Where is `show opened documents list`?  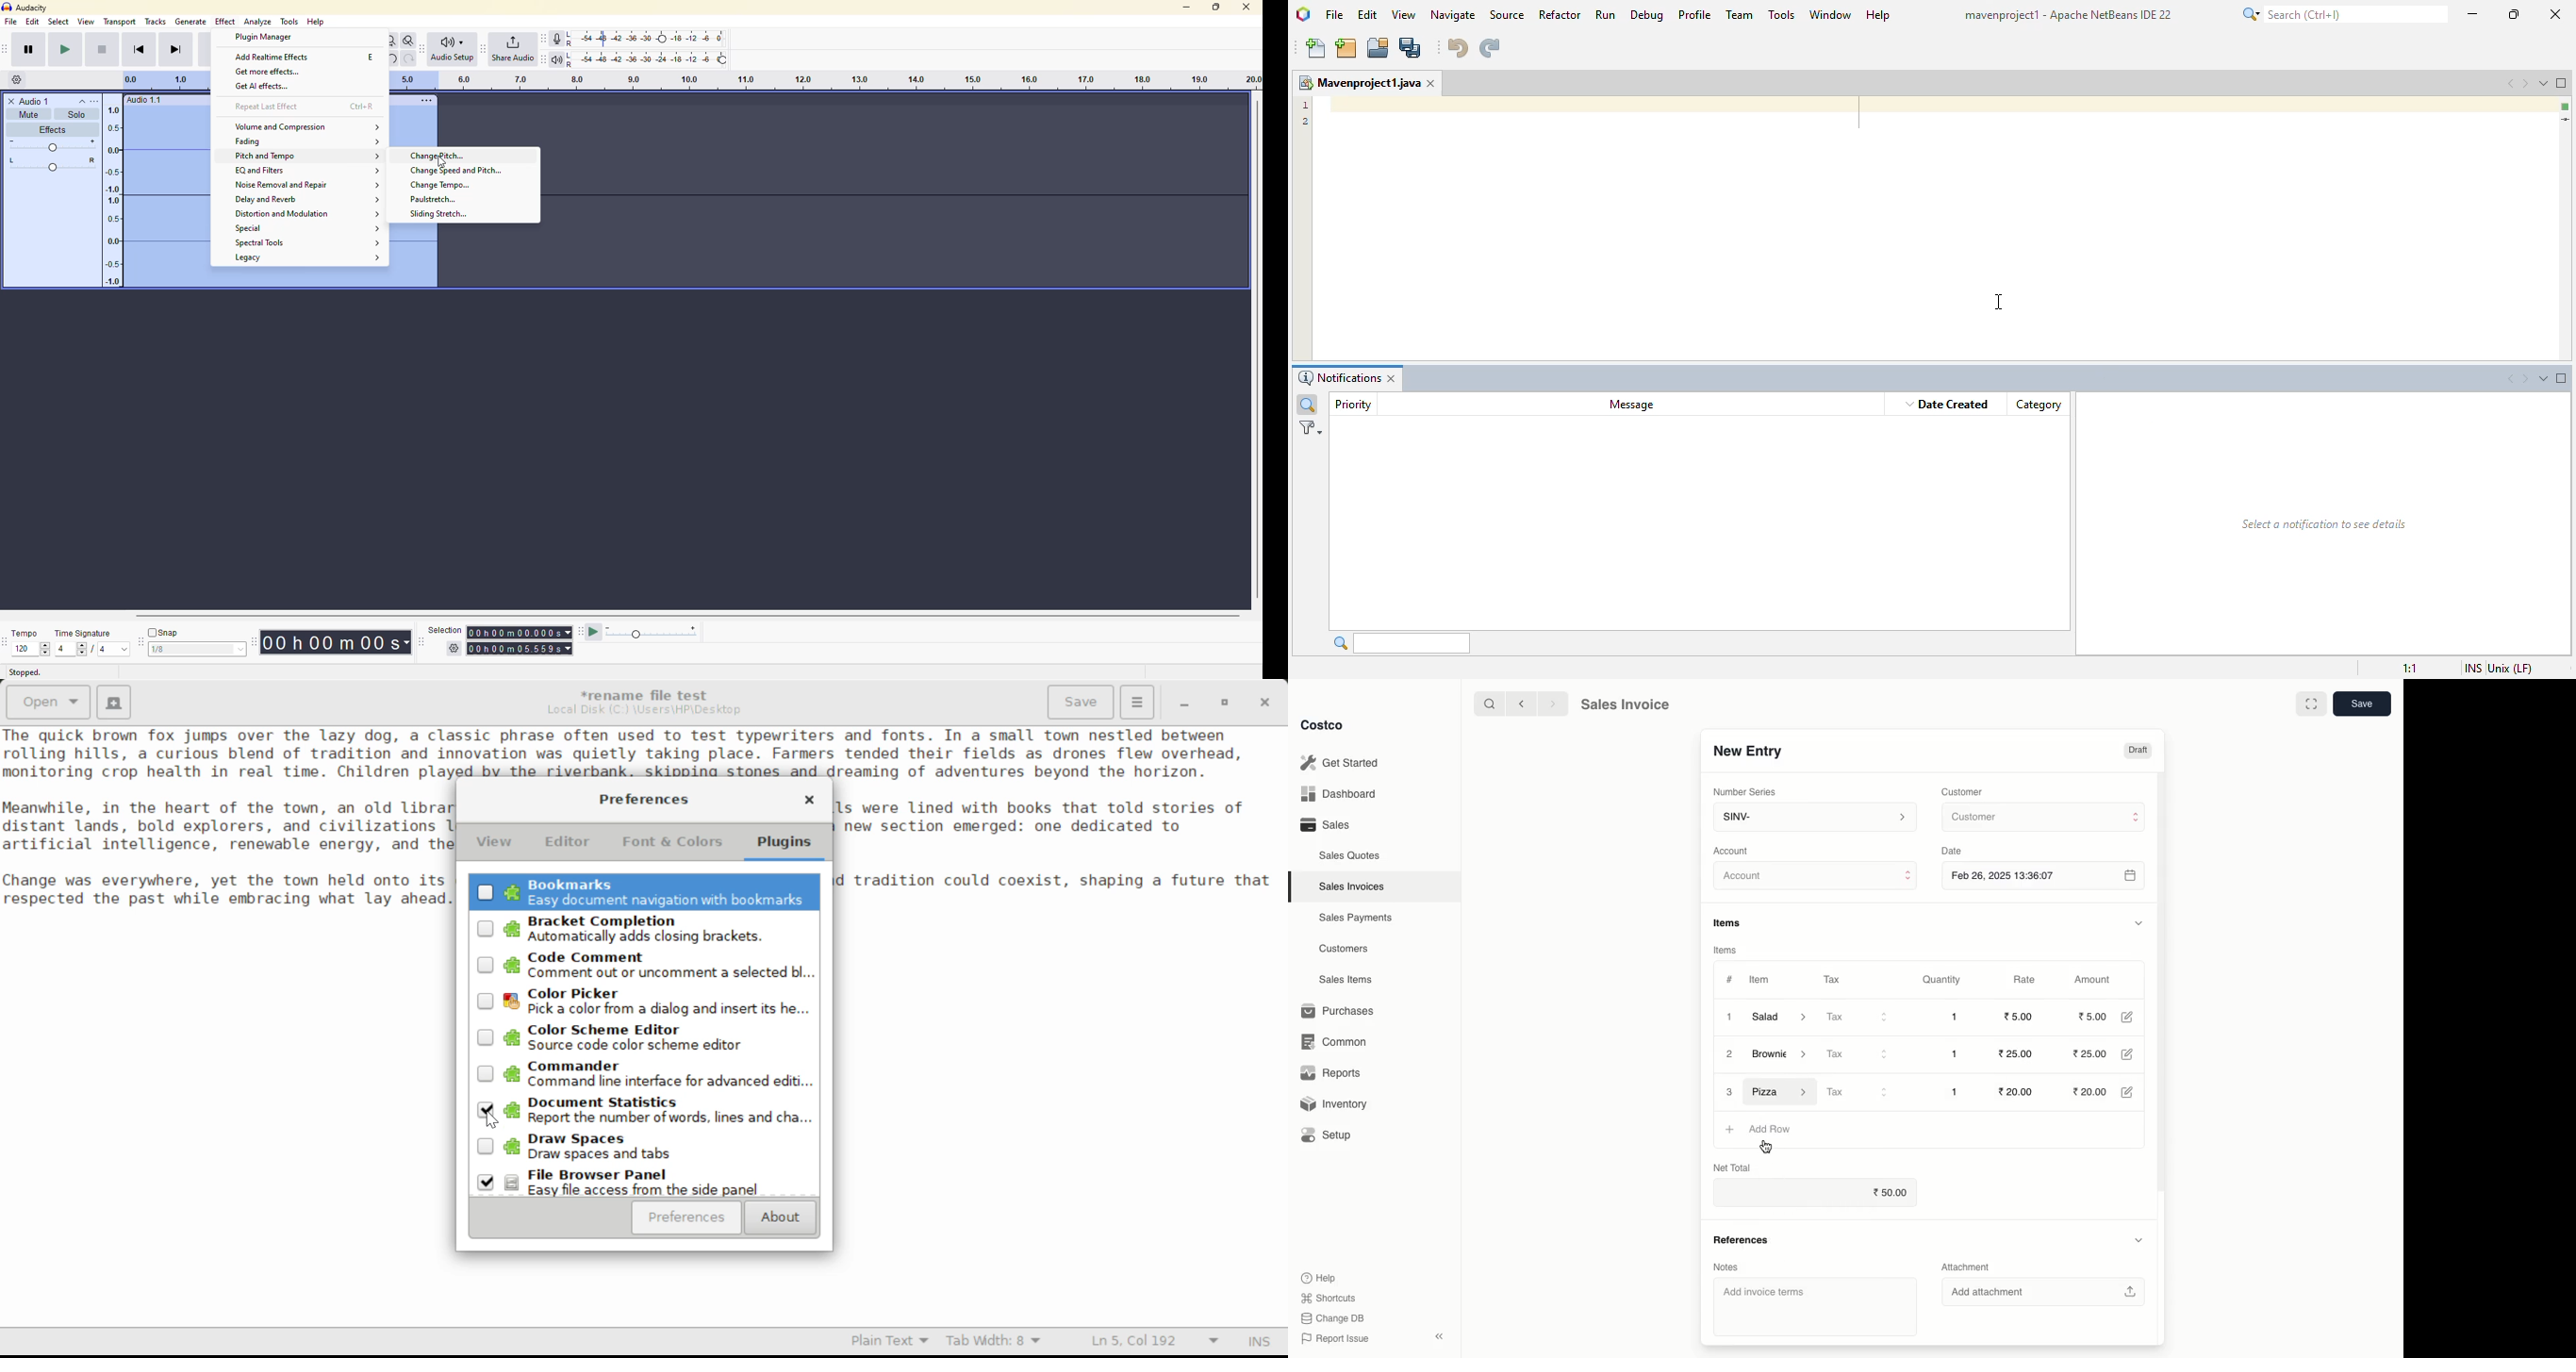 show opened documents list is located at coordinates (2546, 82).